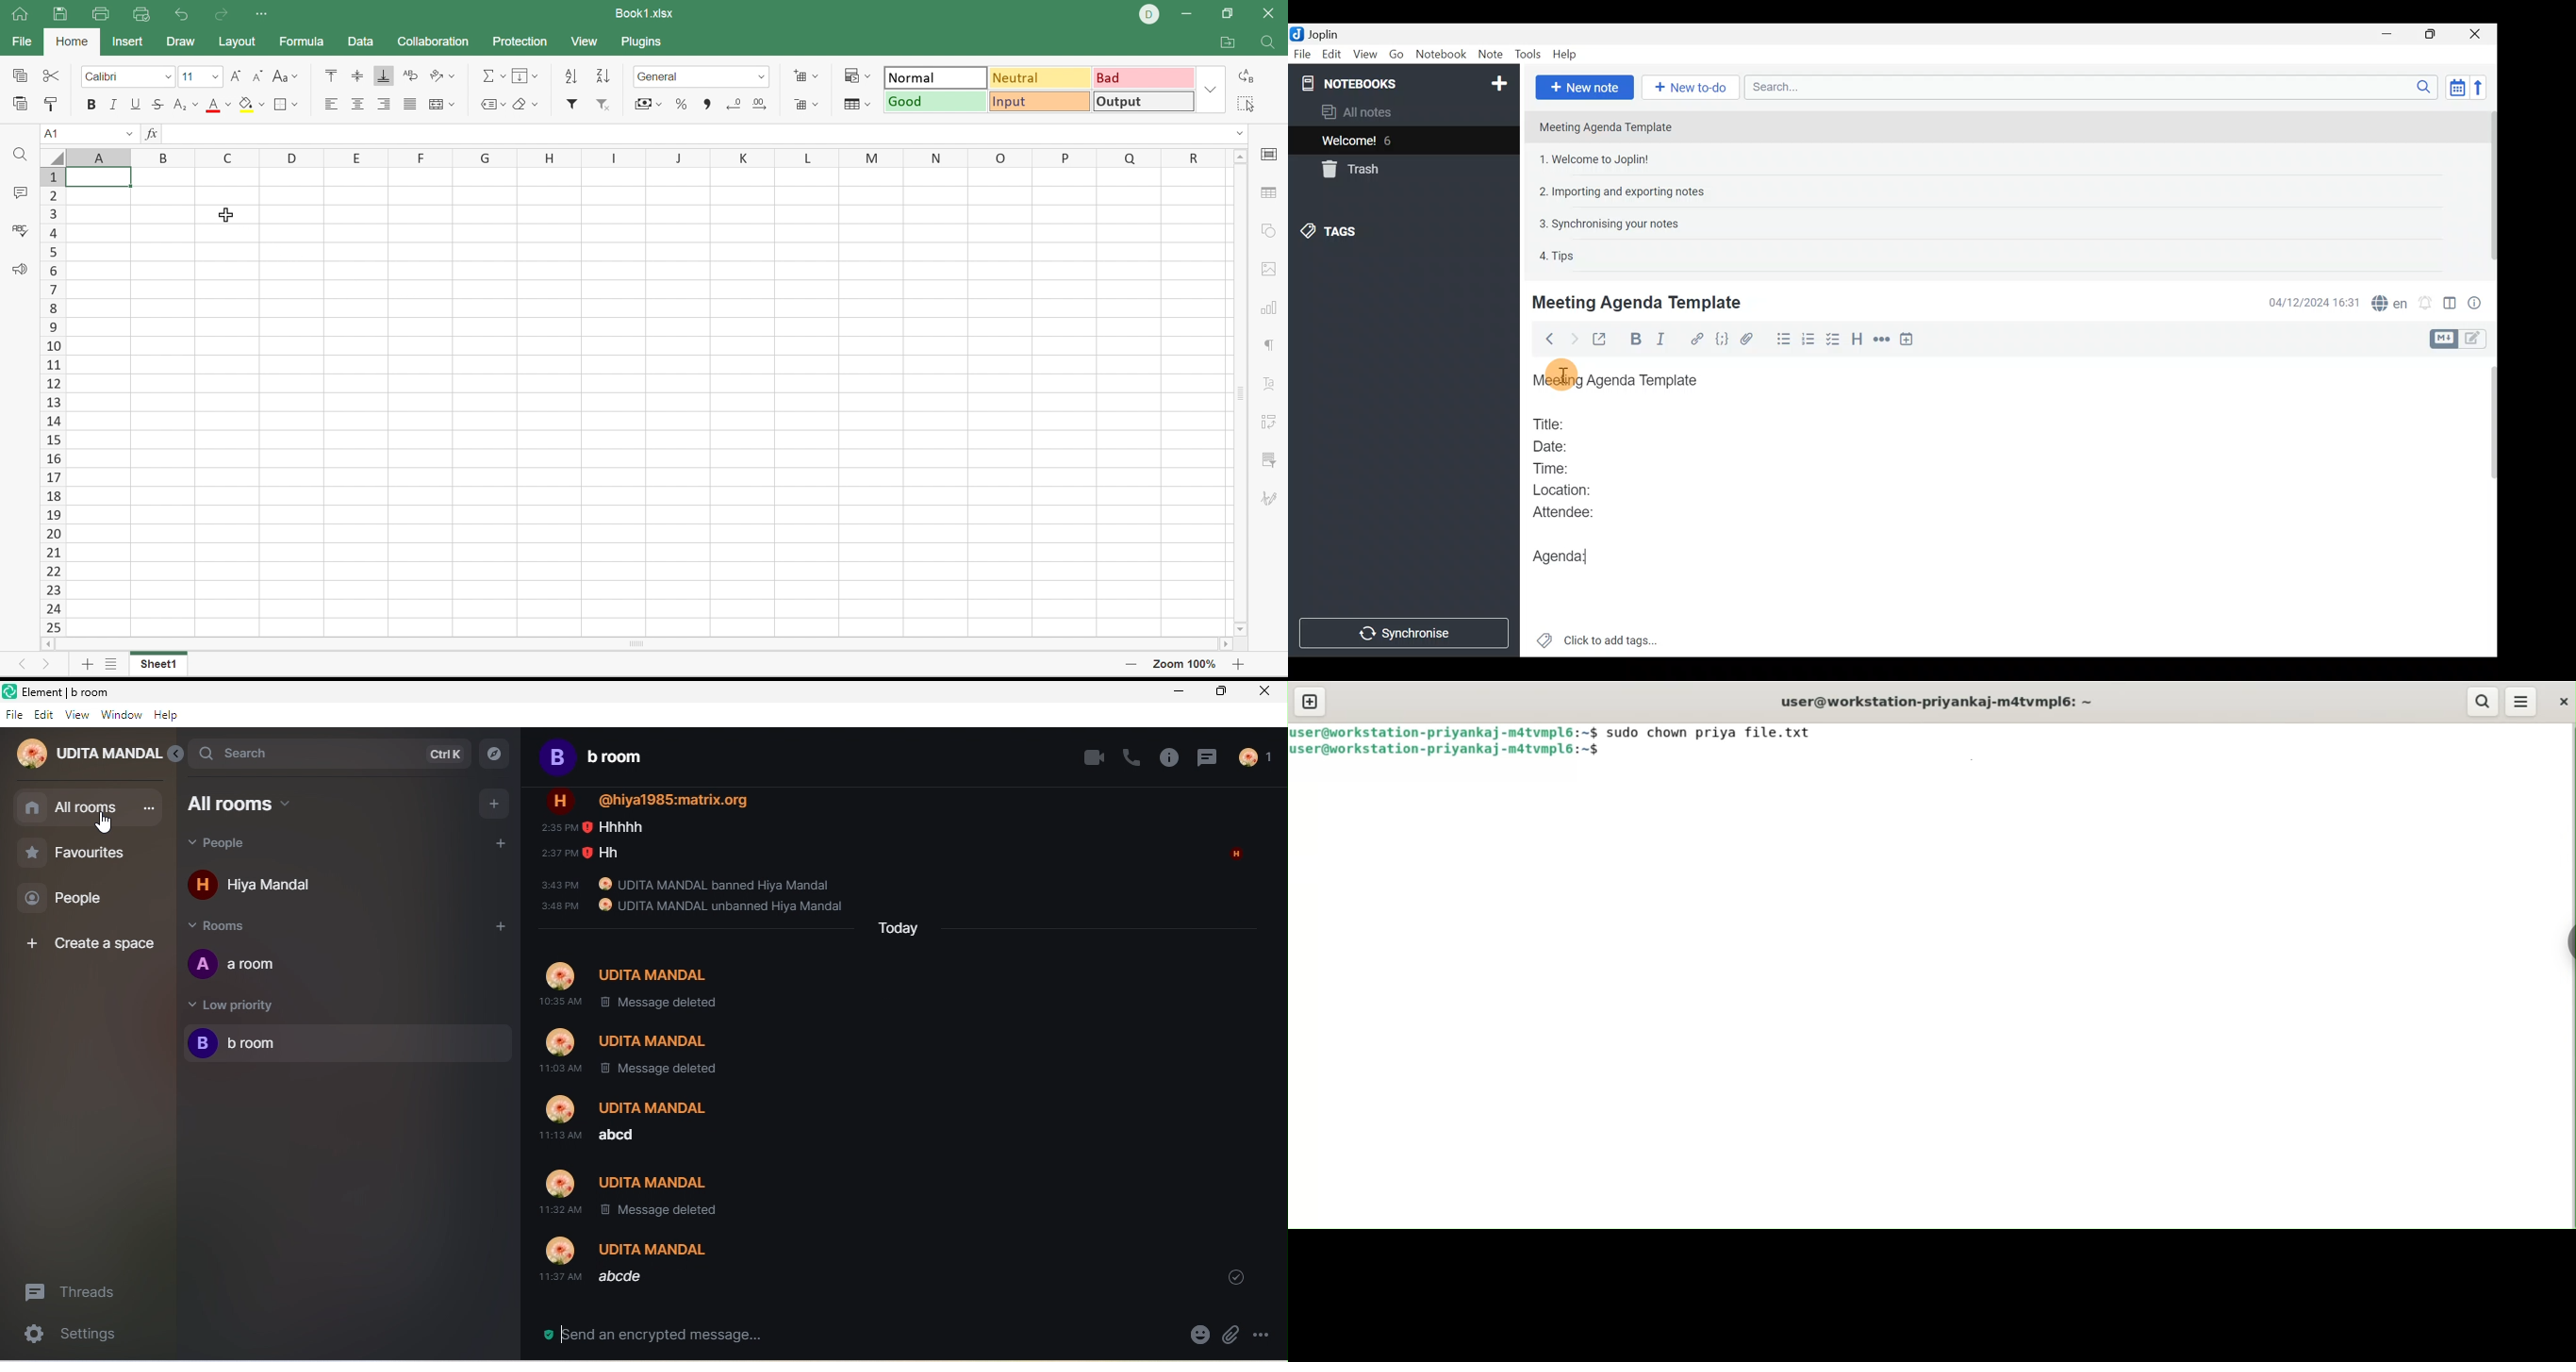 The width and height of the screenshot is (2576, 1372). Describe the element at coordinates (184, 14) in the screenshot. I see `Undo` at that location.